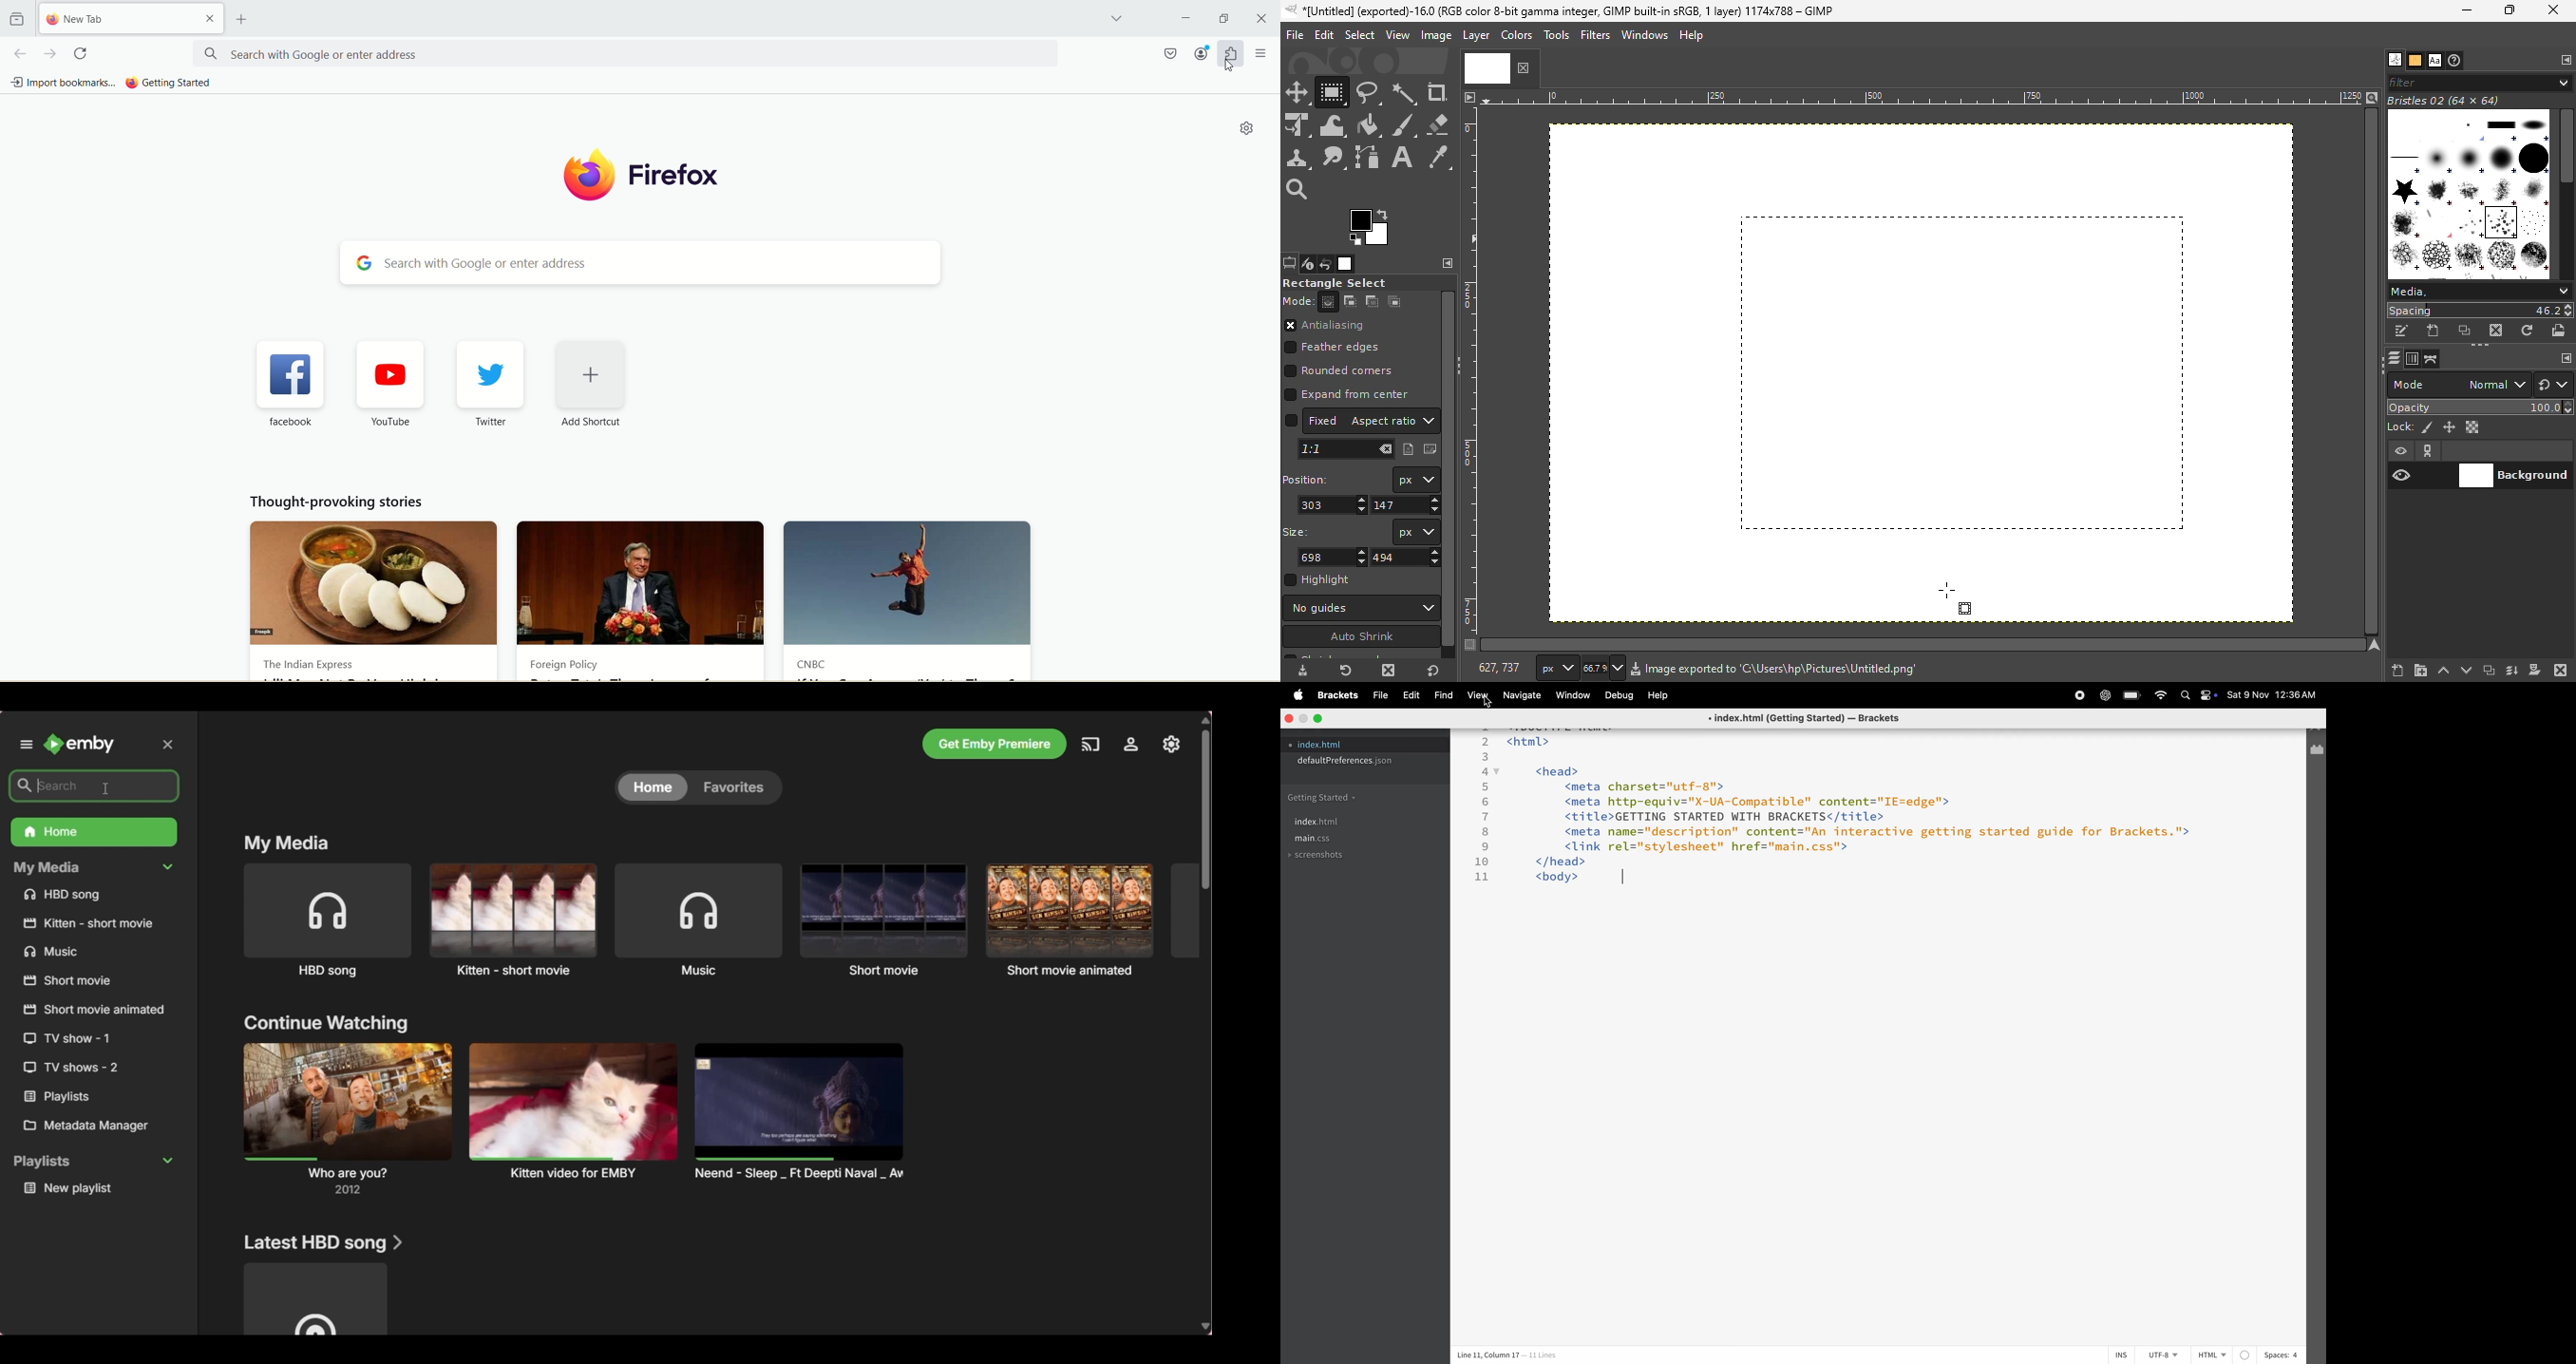  What do you see at coordinates (51, 53) in the screenshot?
I see `Move Forwards` at bounding box center [51, 53].